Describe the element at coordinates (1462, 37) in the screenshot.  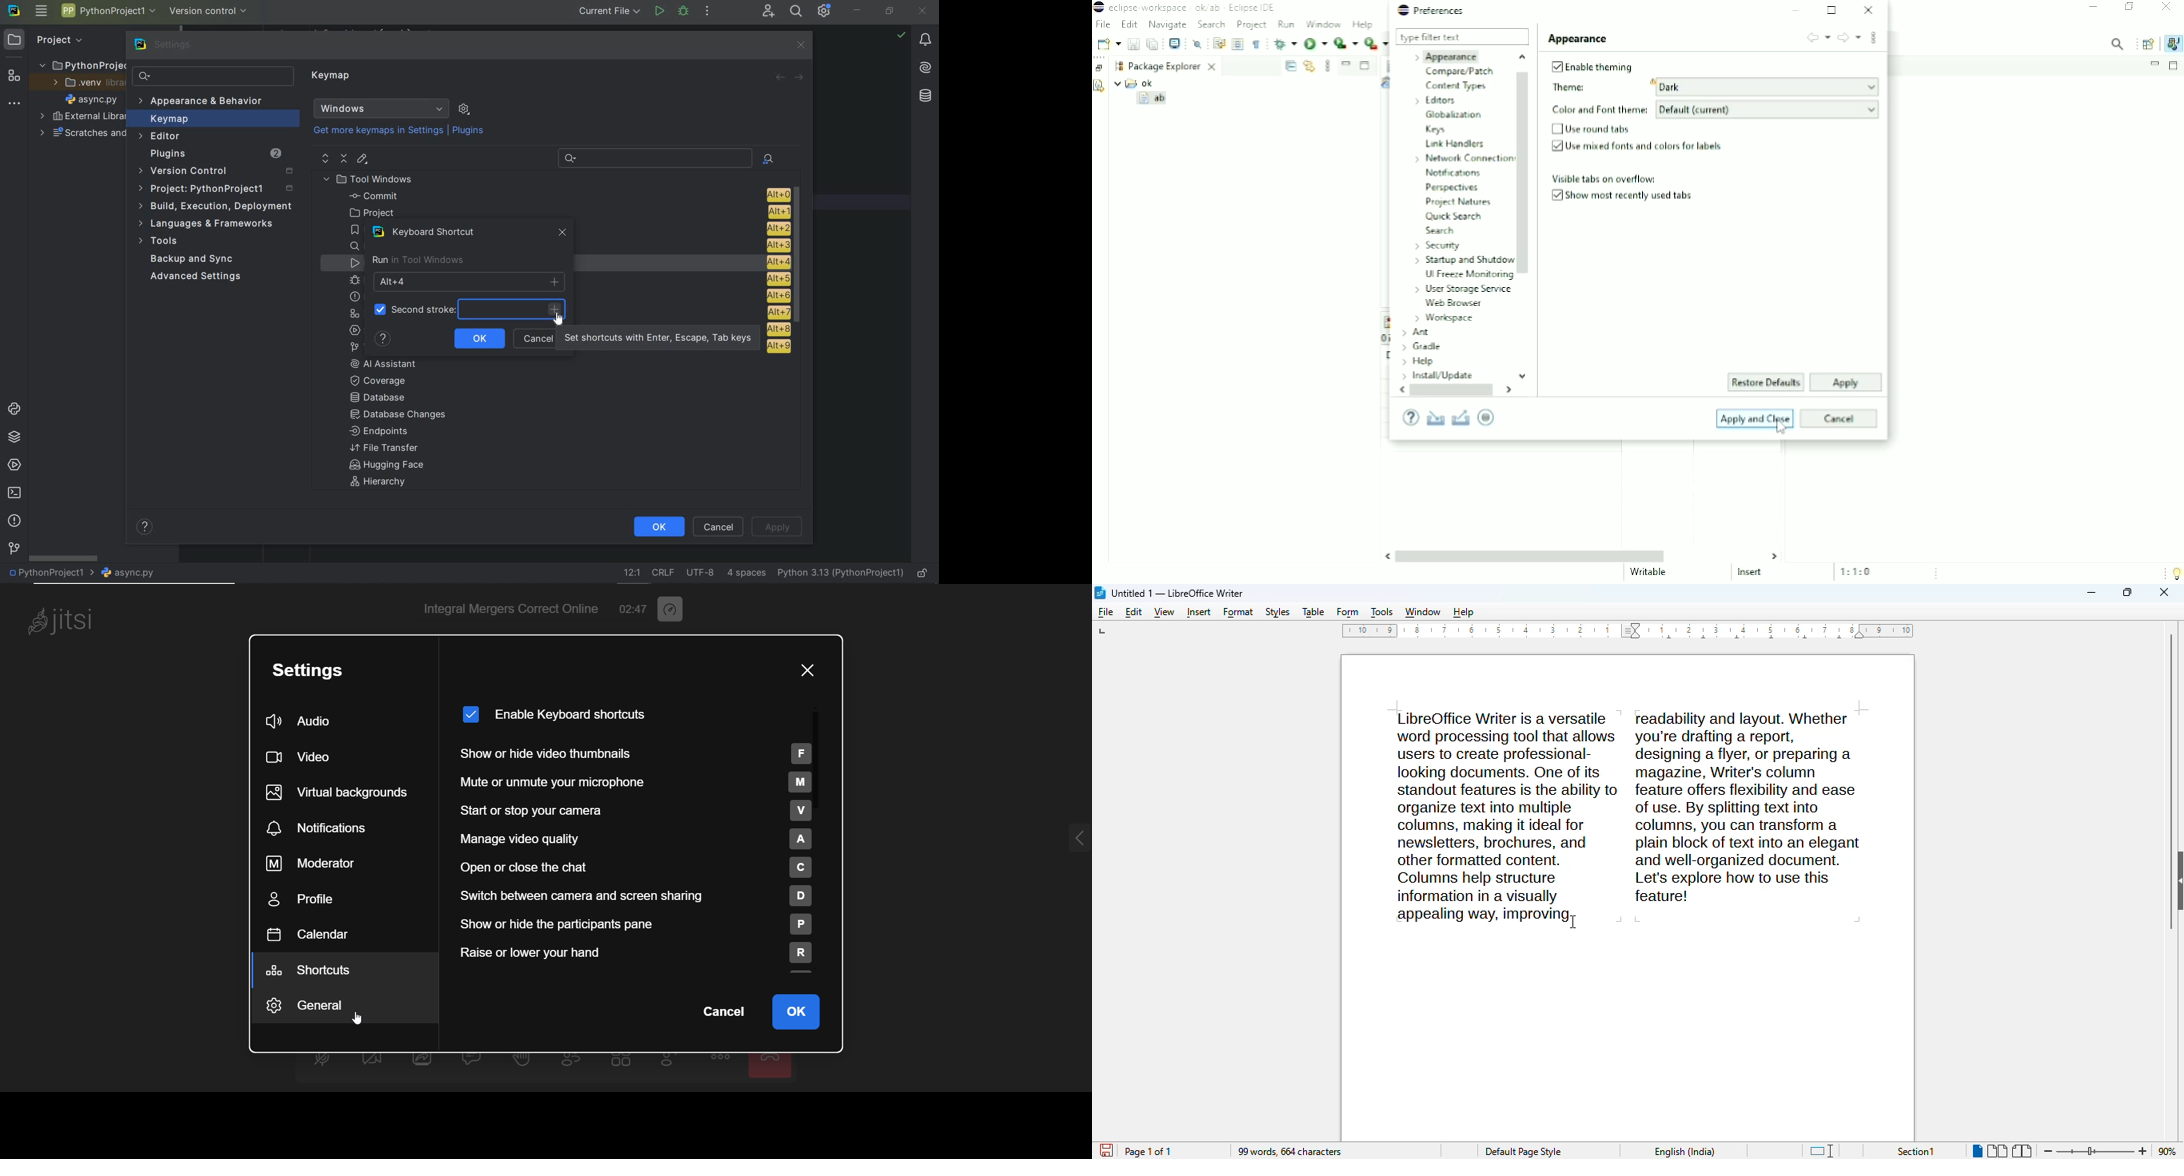
I see `type filter text` at that location.